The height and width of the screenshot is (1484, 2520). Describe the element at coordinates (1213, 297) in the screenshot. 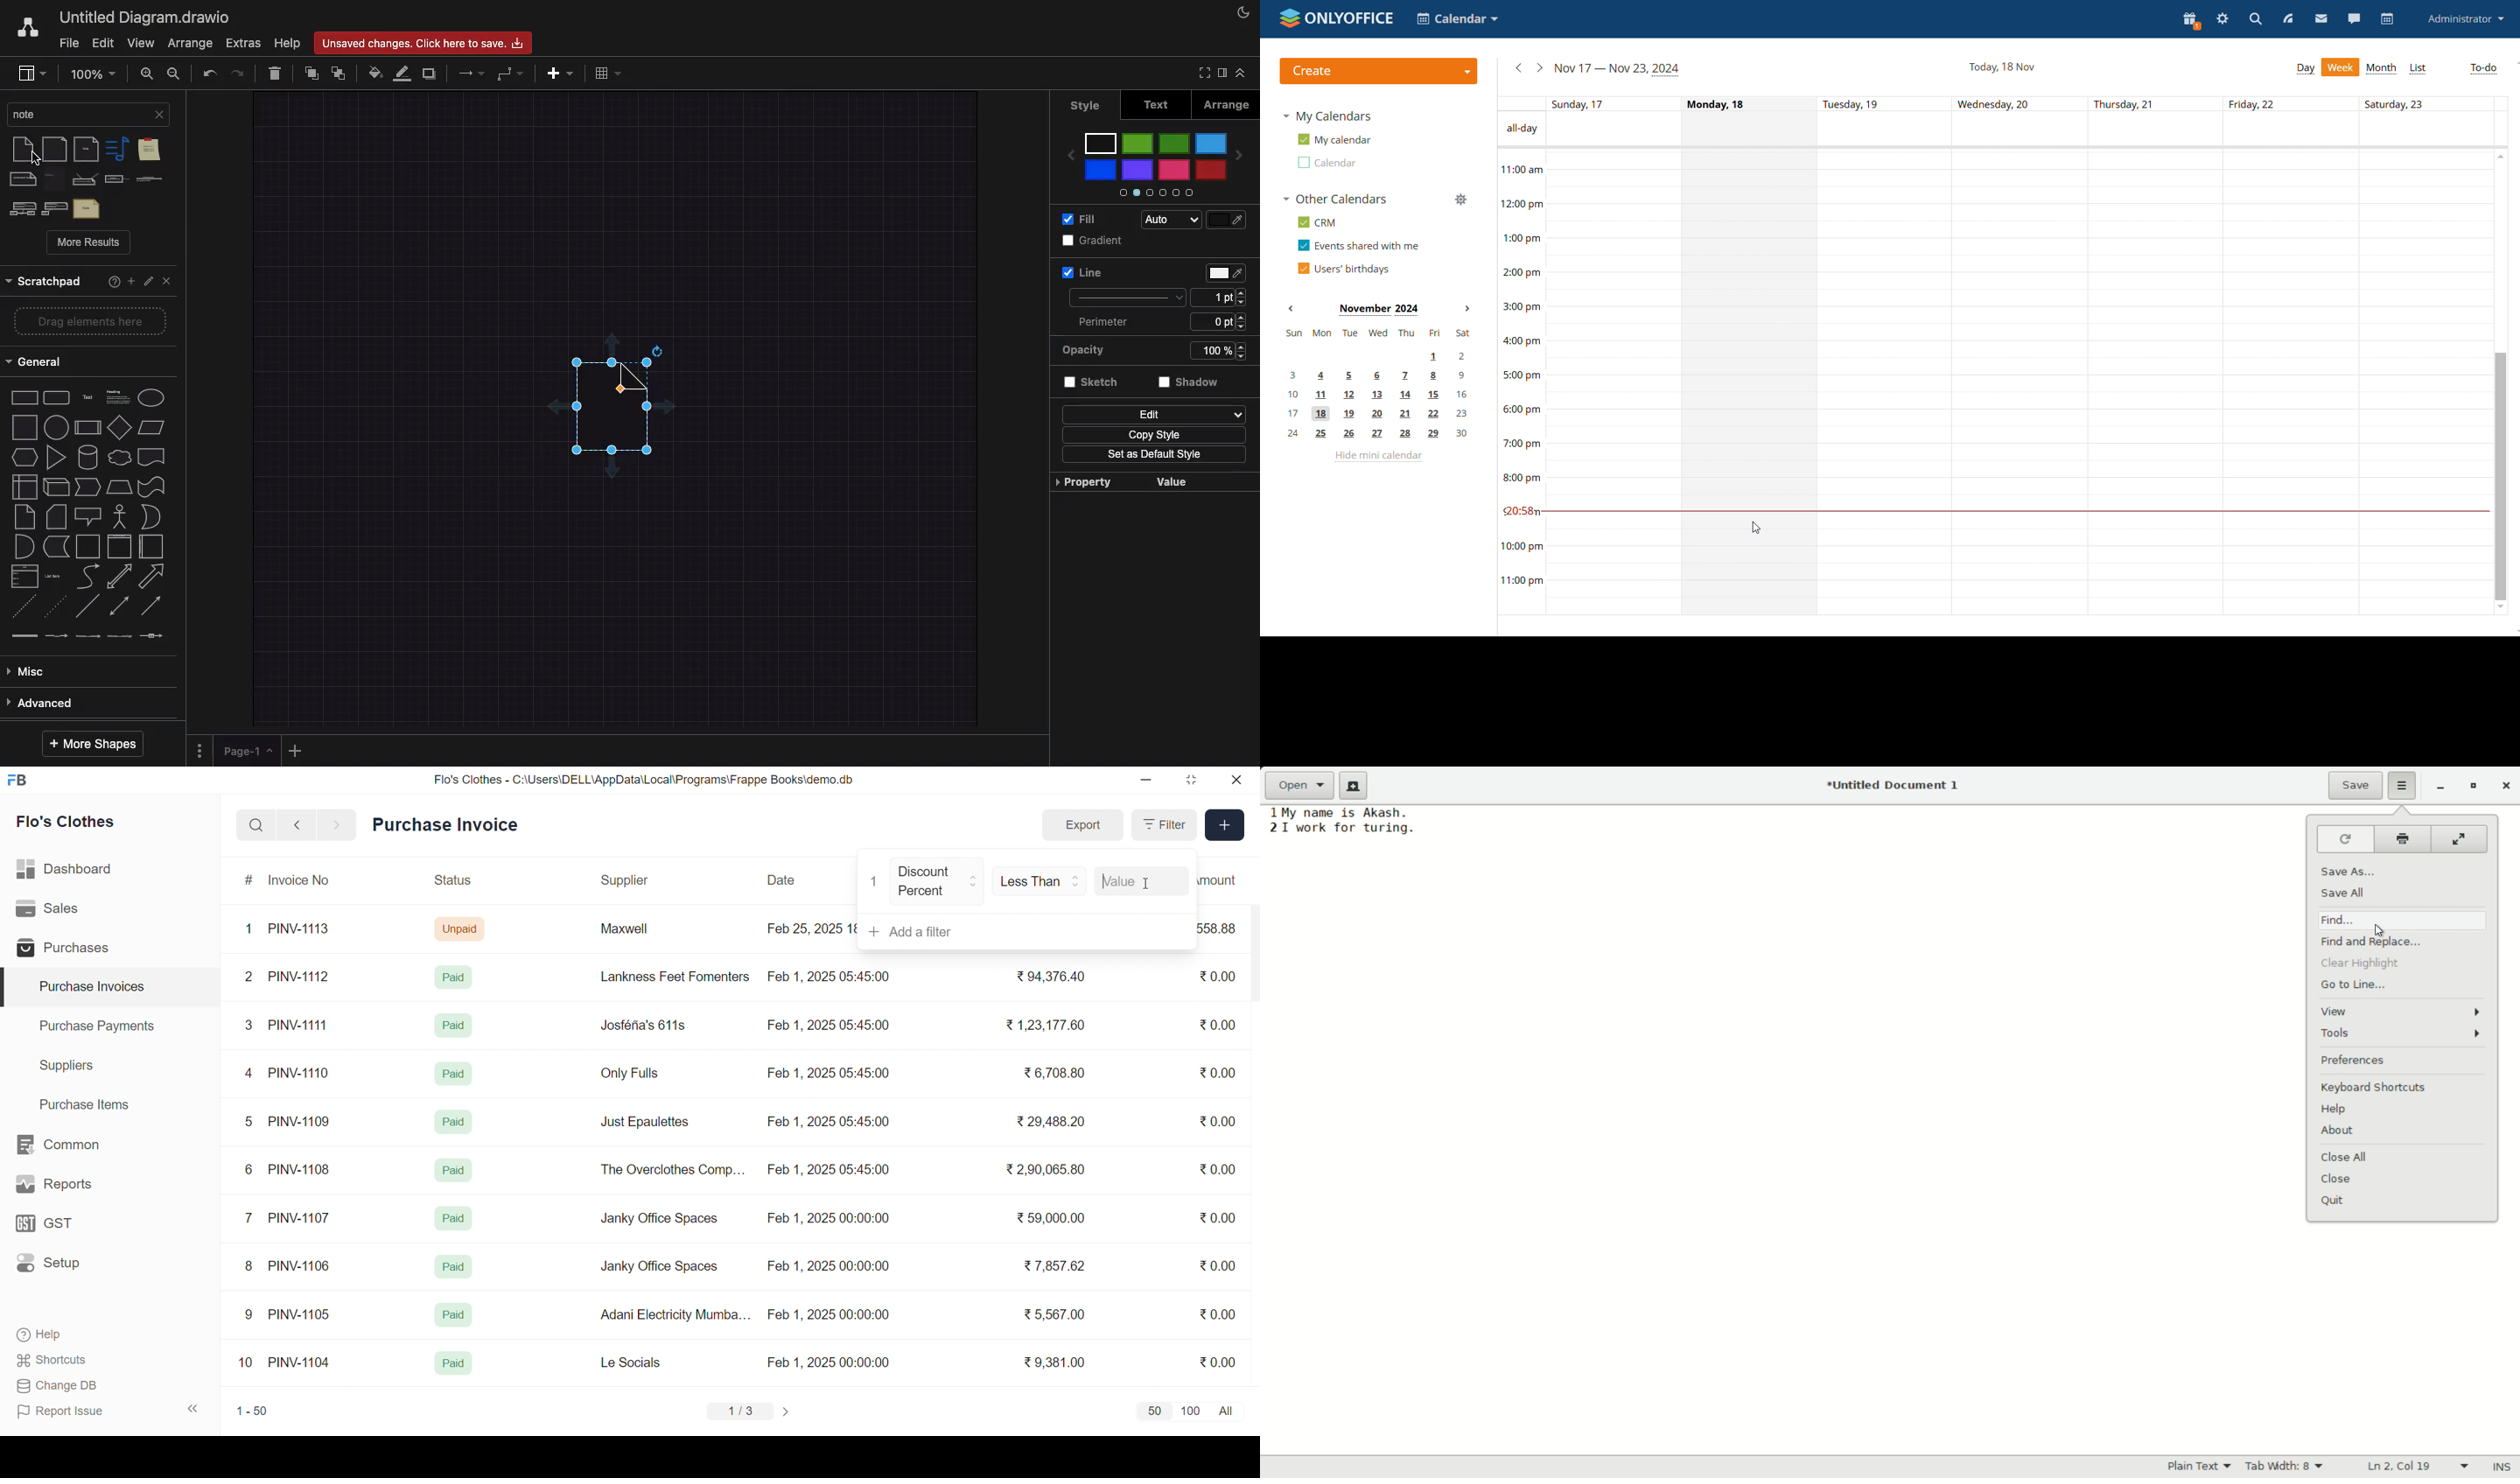

I see `line width` at that location.